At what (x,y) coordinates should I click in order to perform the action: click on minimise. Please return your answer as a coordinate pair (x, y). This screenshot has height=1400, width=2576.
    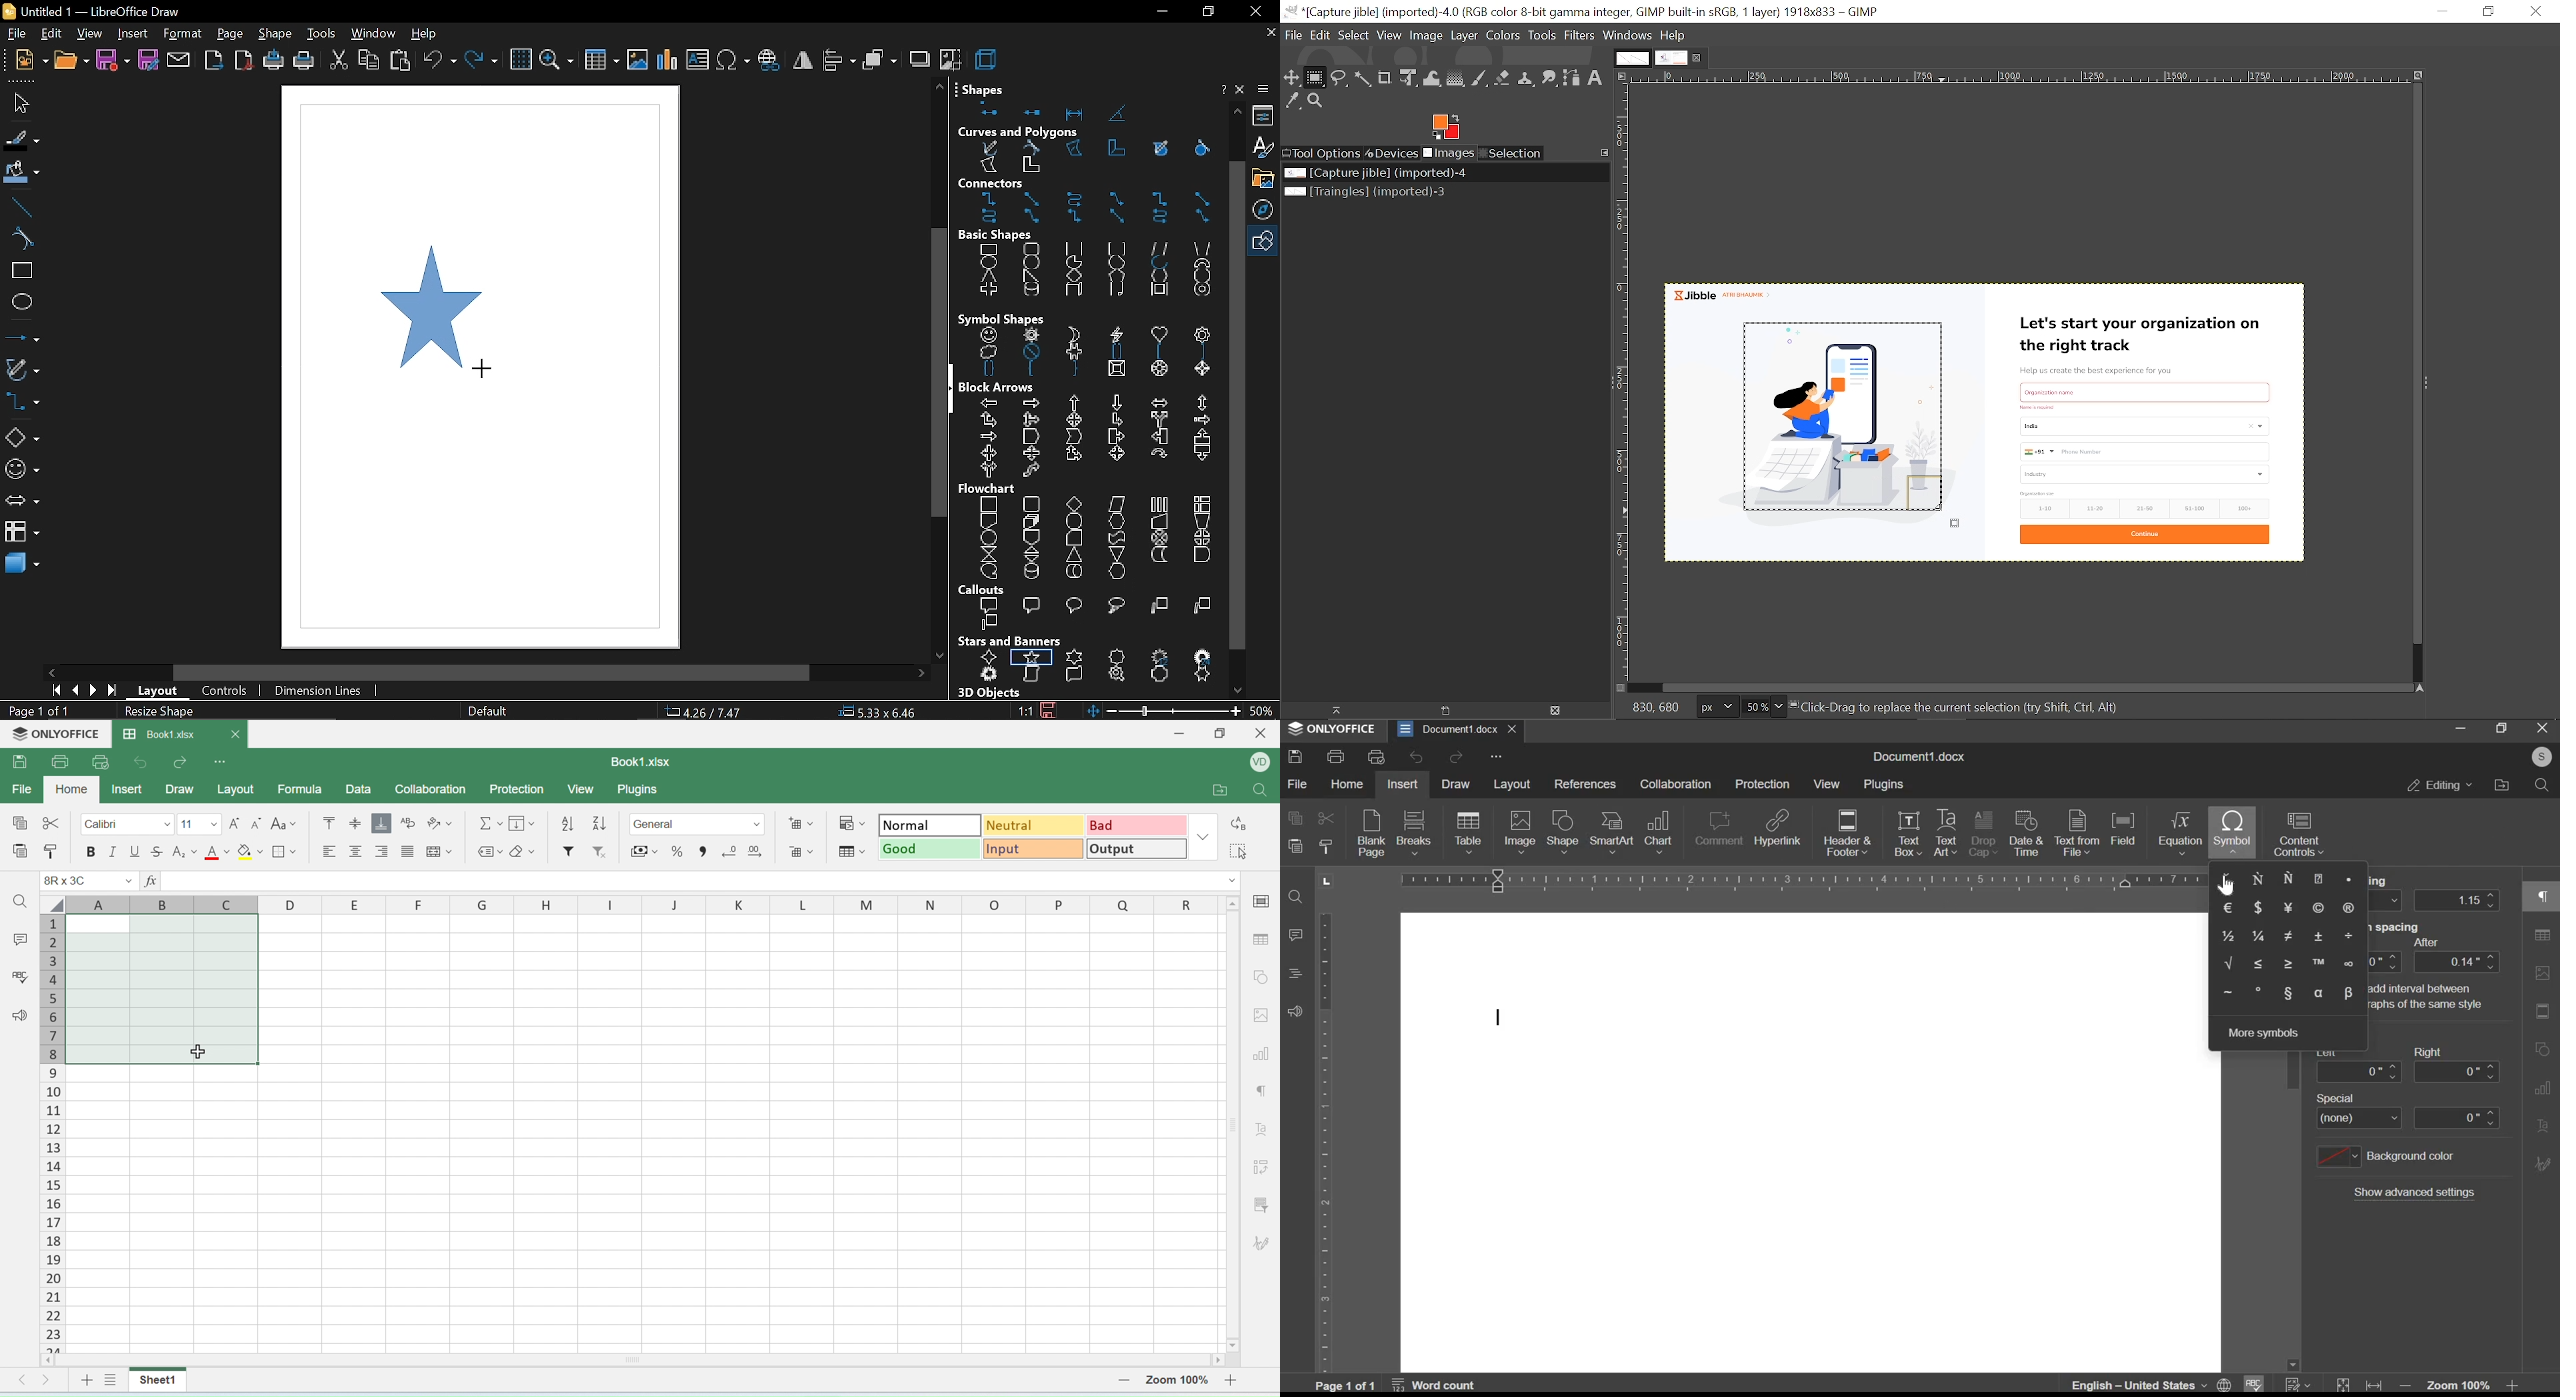
    Looking at the image, I should click on (1183, 737).